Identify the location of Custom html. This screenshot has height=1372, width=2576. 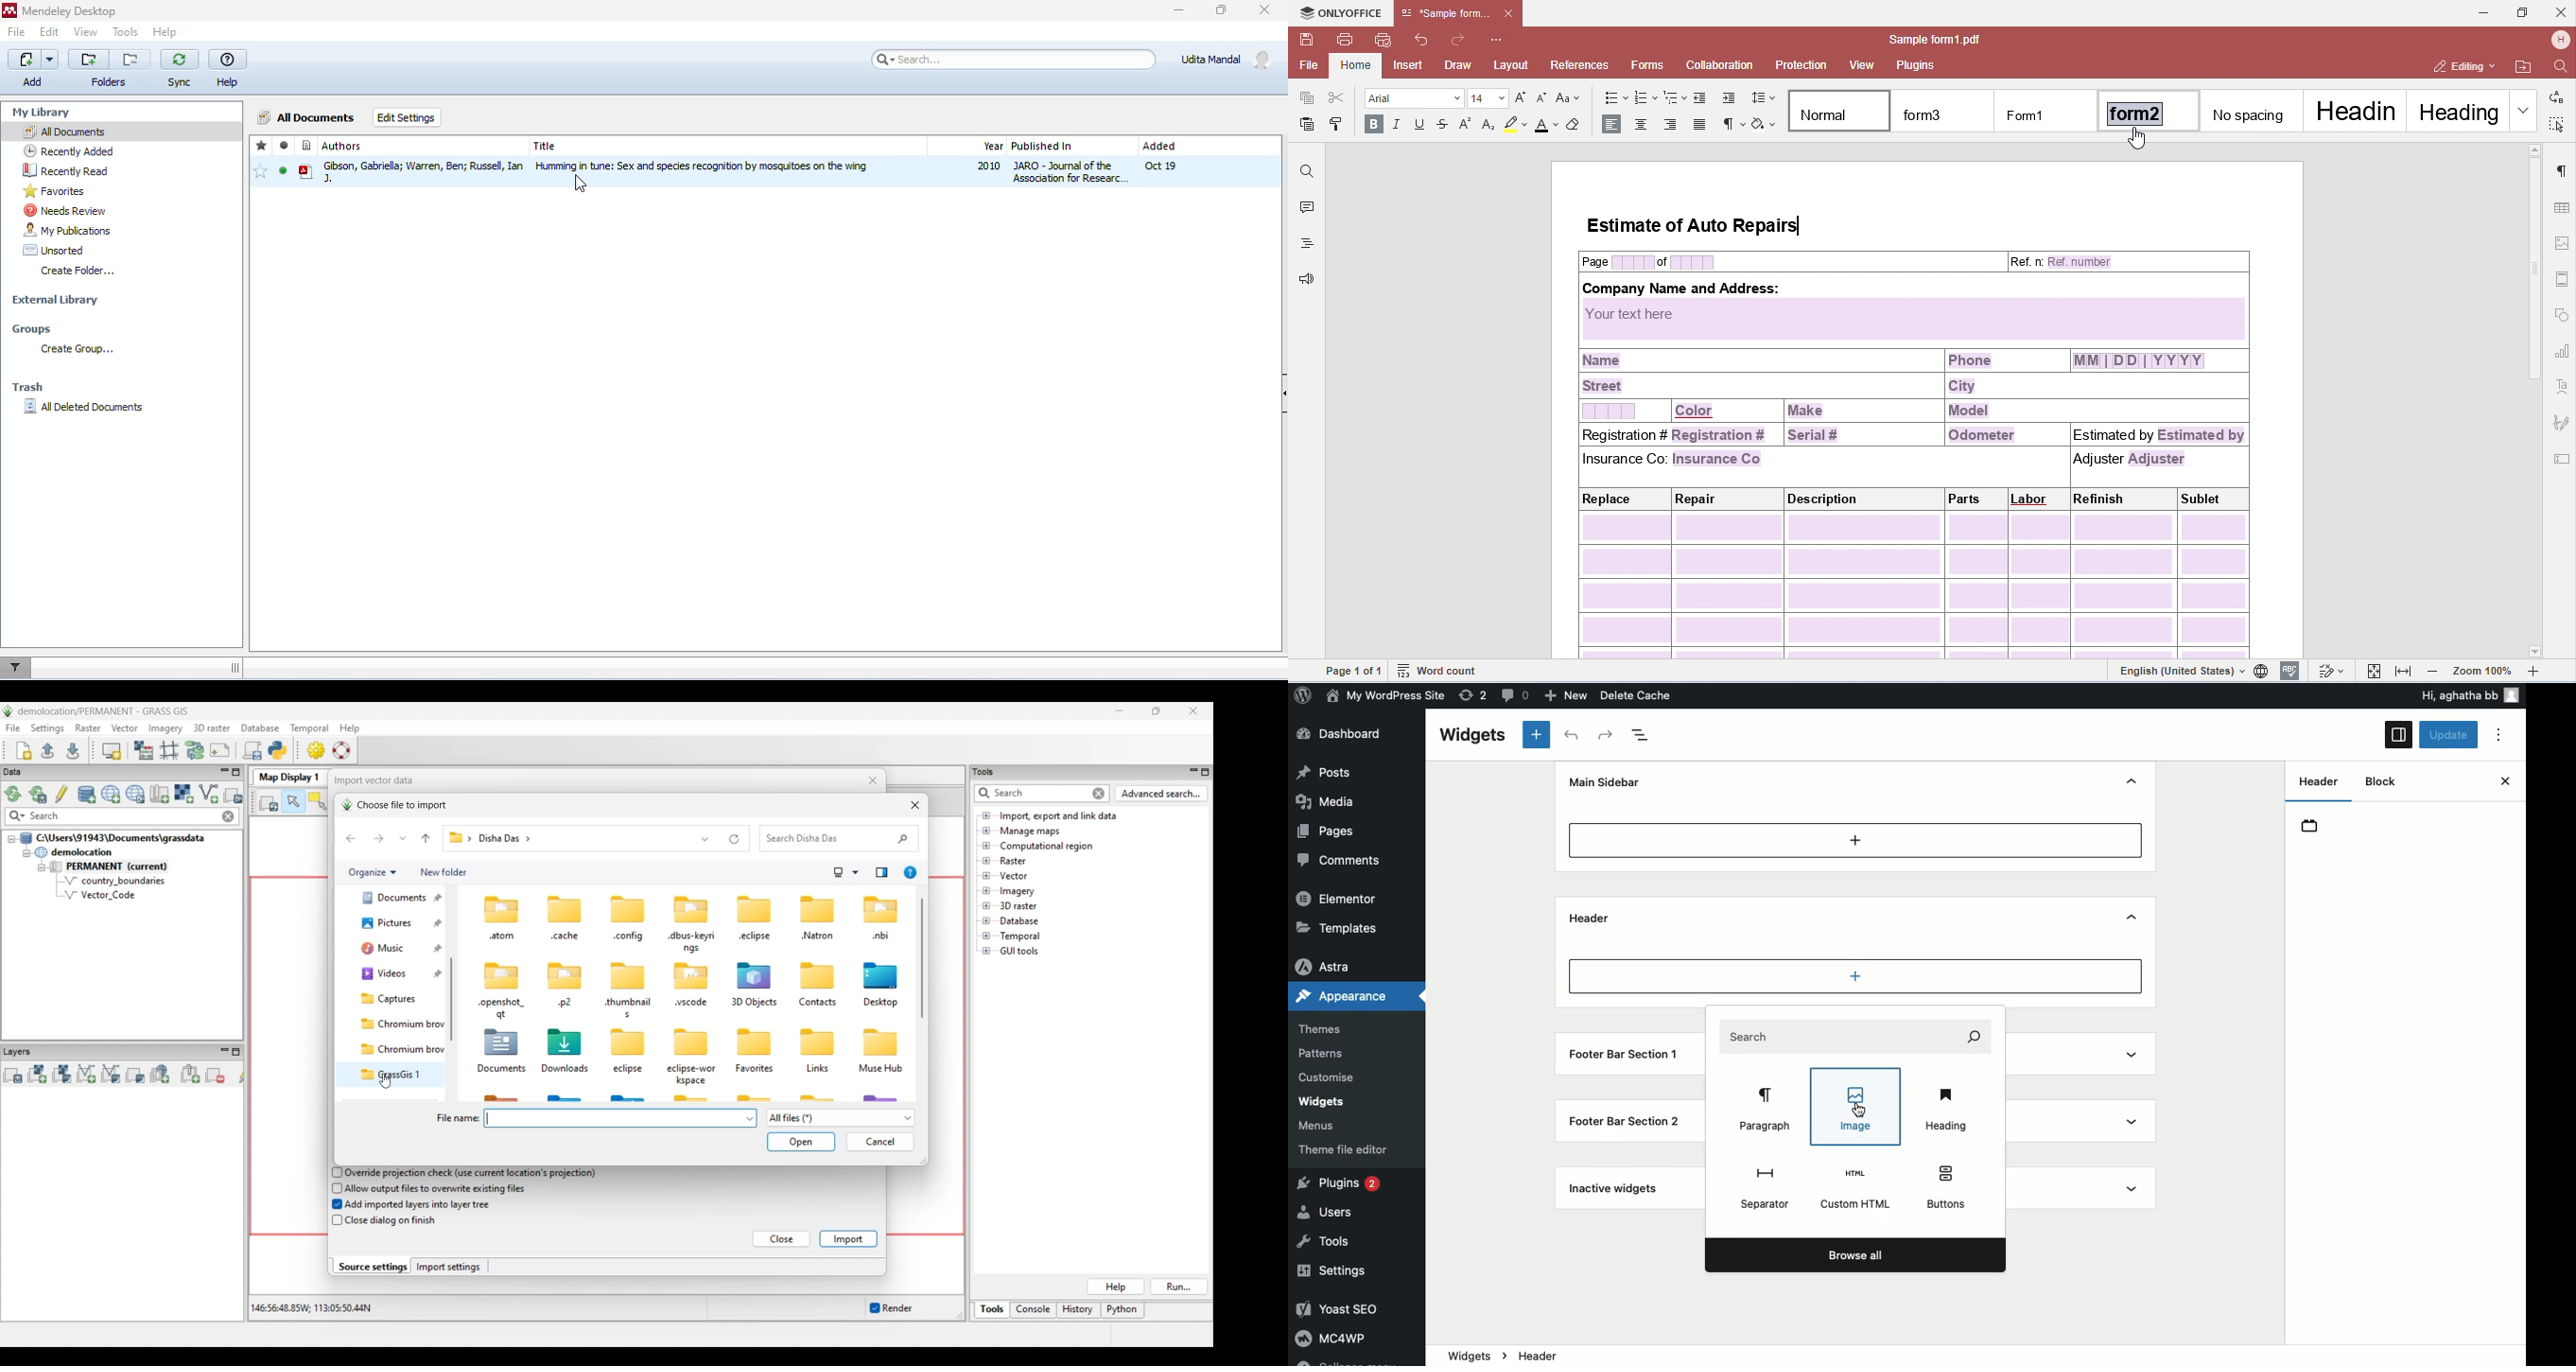
(1856, 1189).